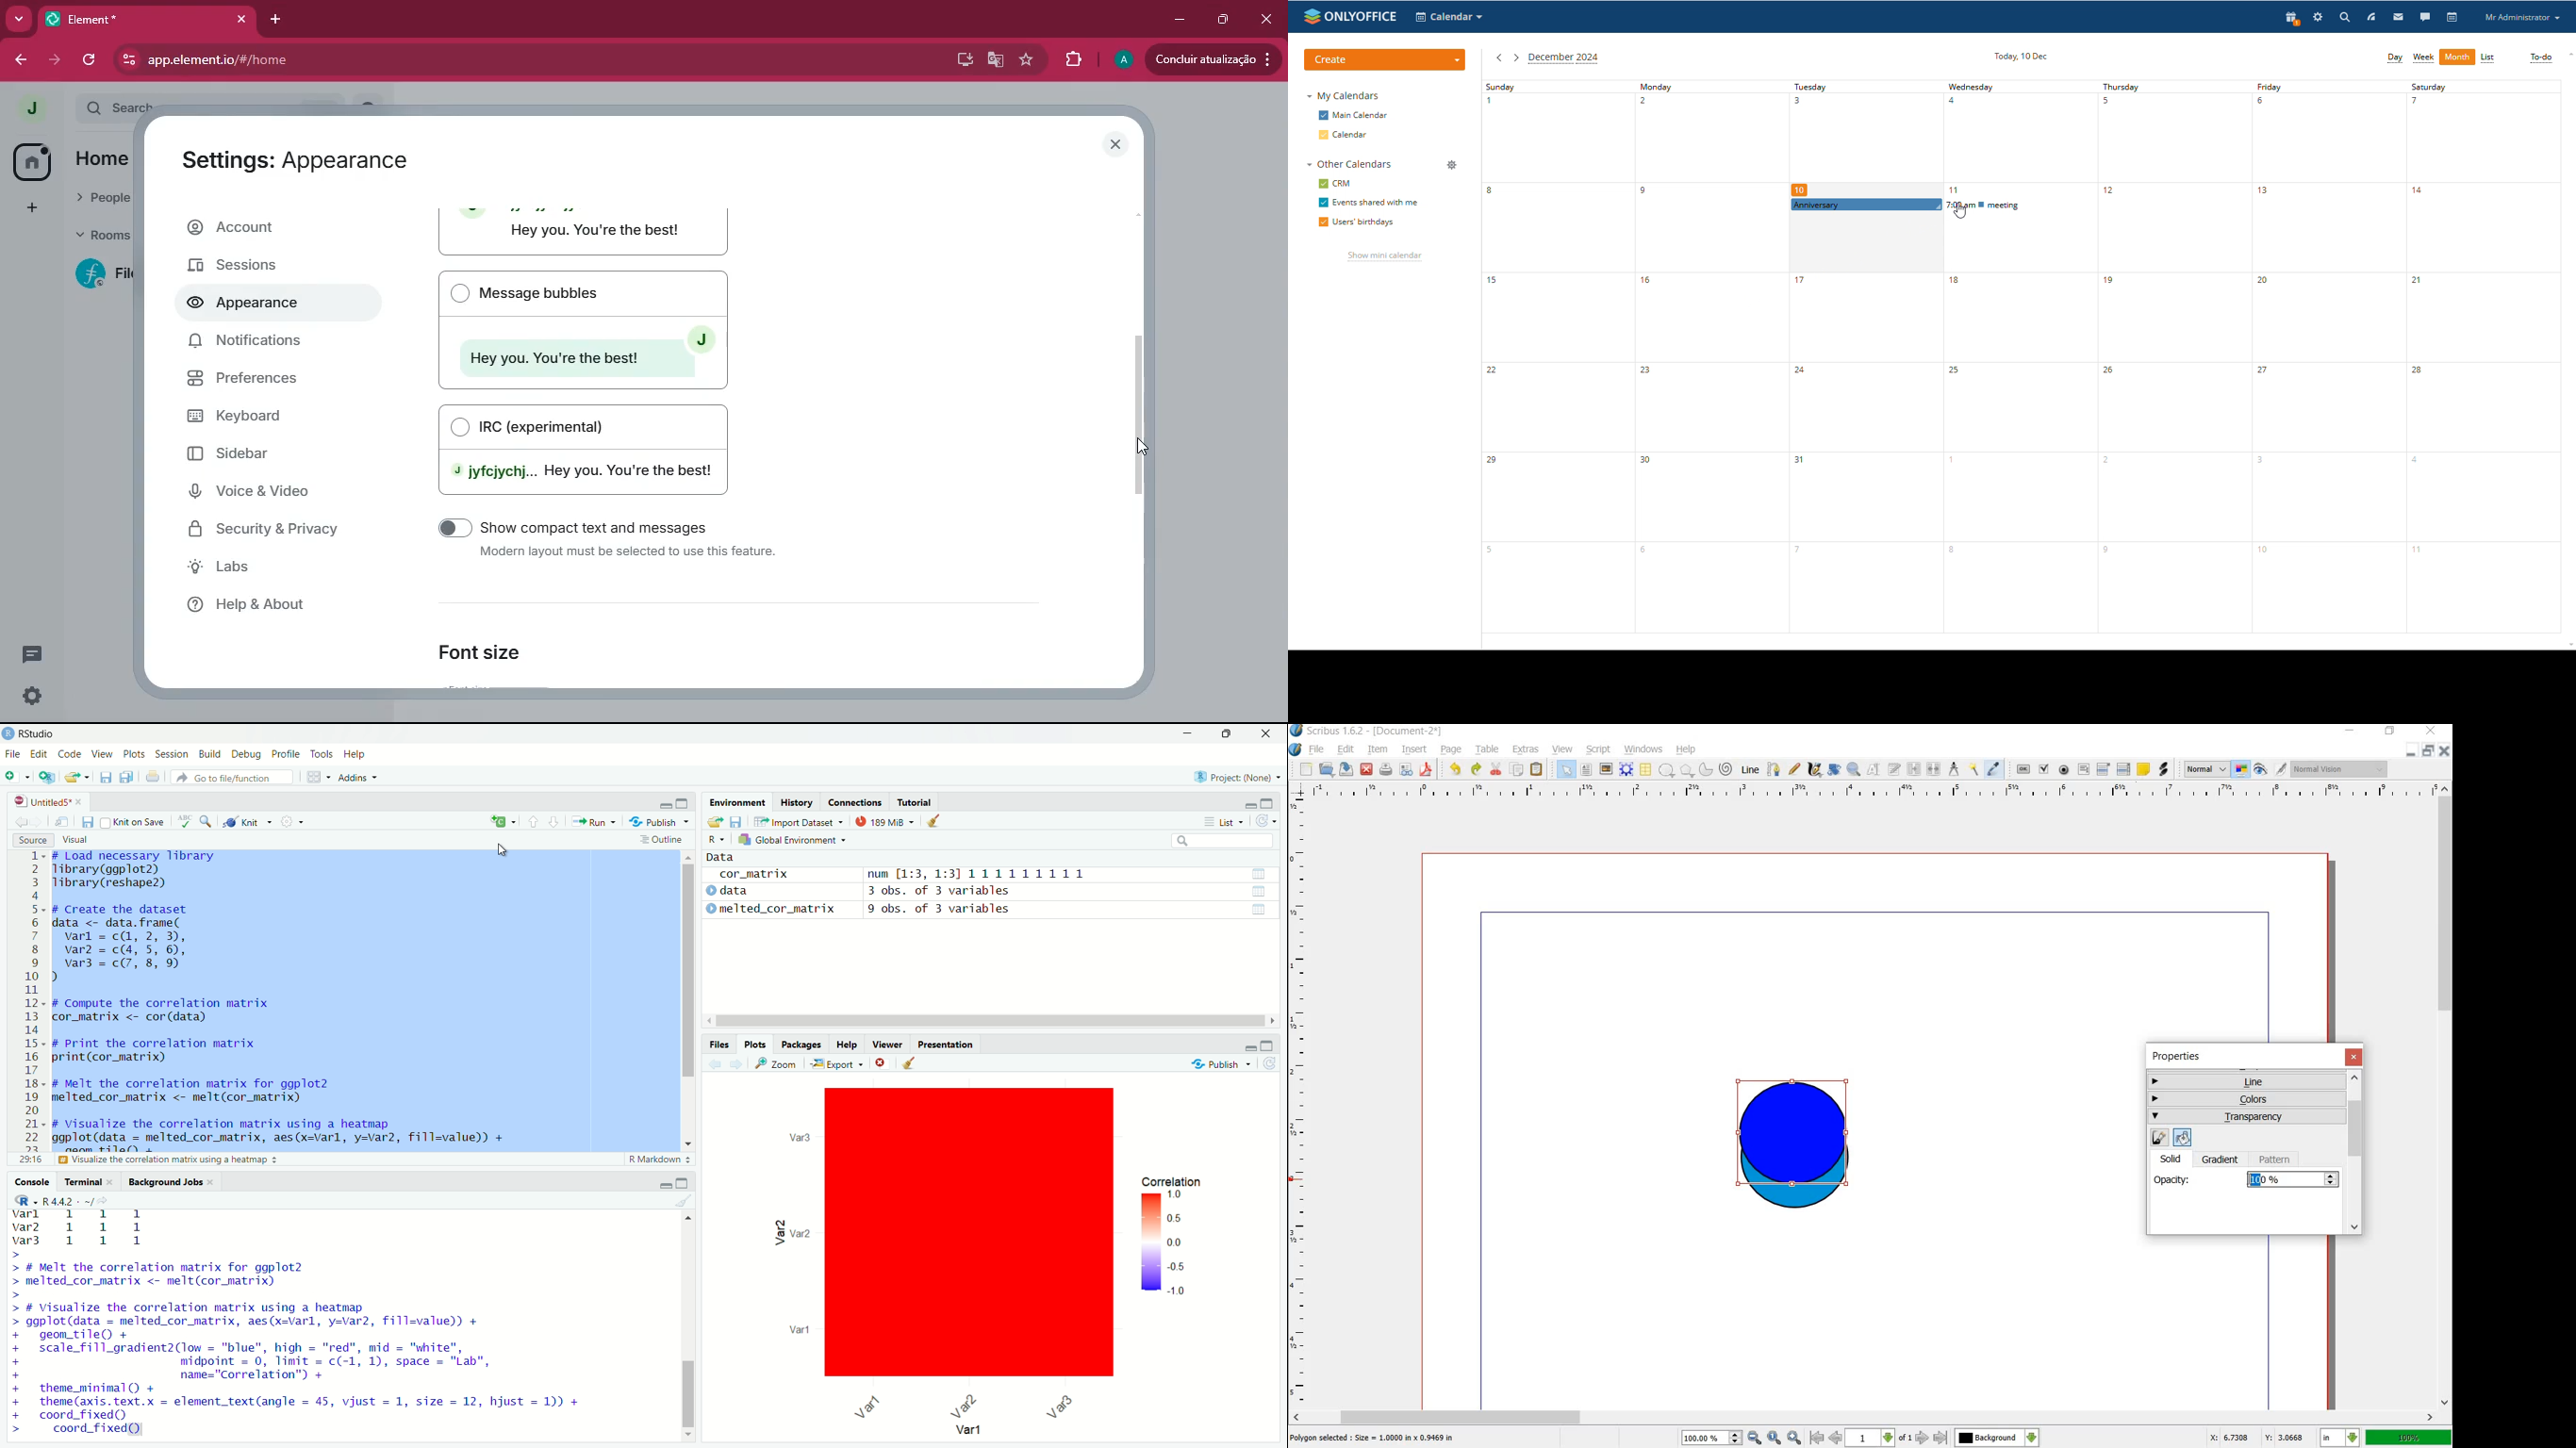  What do you see at coordinates (554, 821) in the screenshot?
I see `go to next section` at bounding box center [554, 821].